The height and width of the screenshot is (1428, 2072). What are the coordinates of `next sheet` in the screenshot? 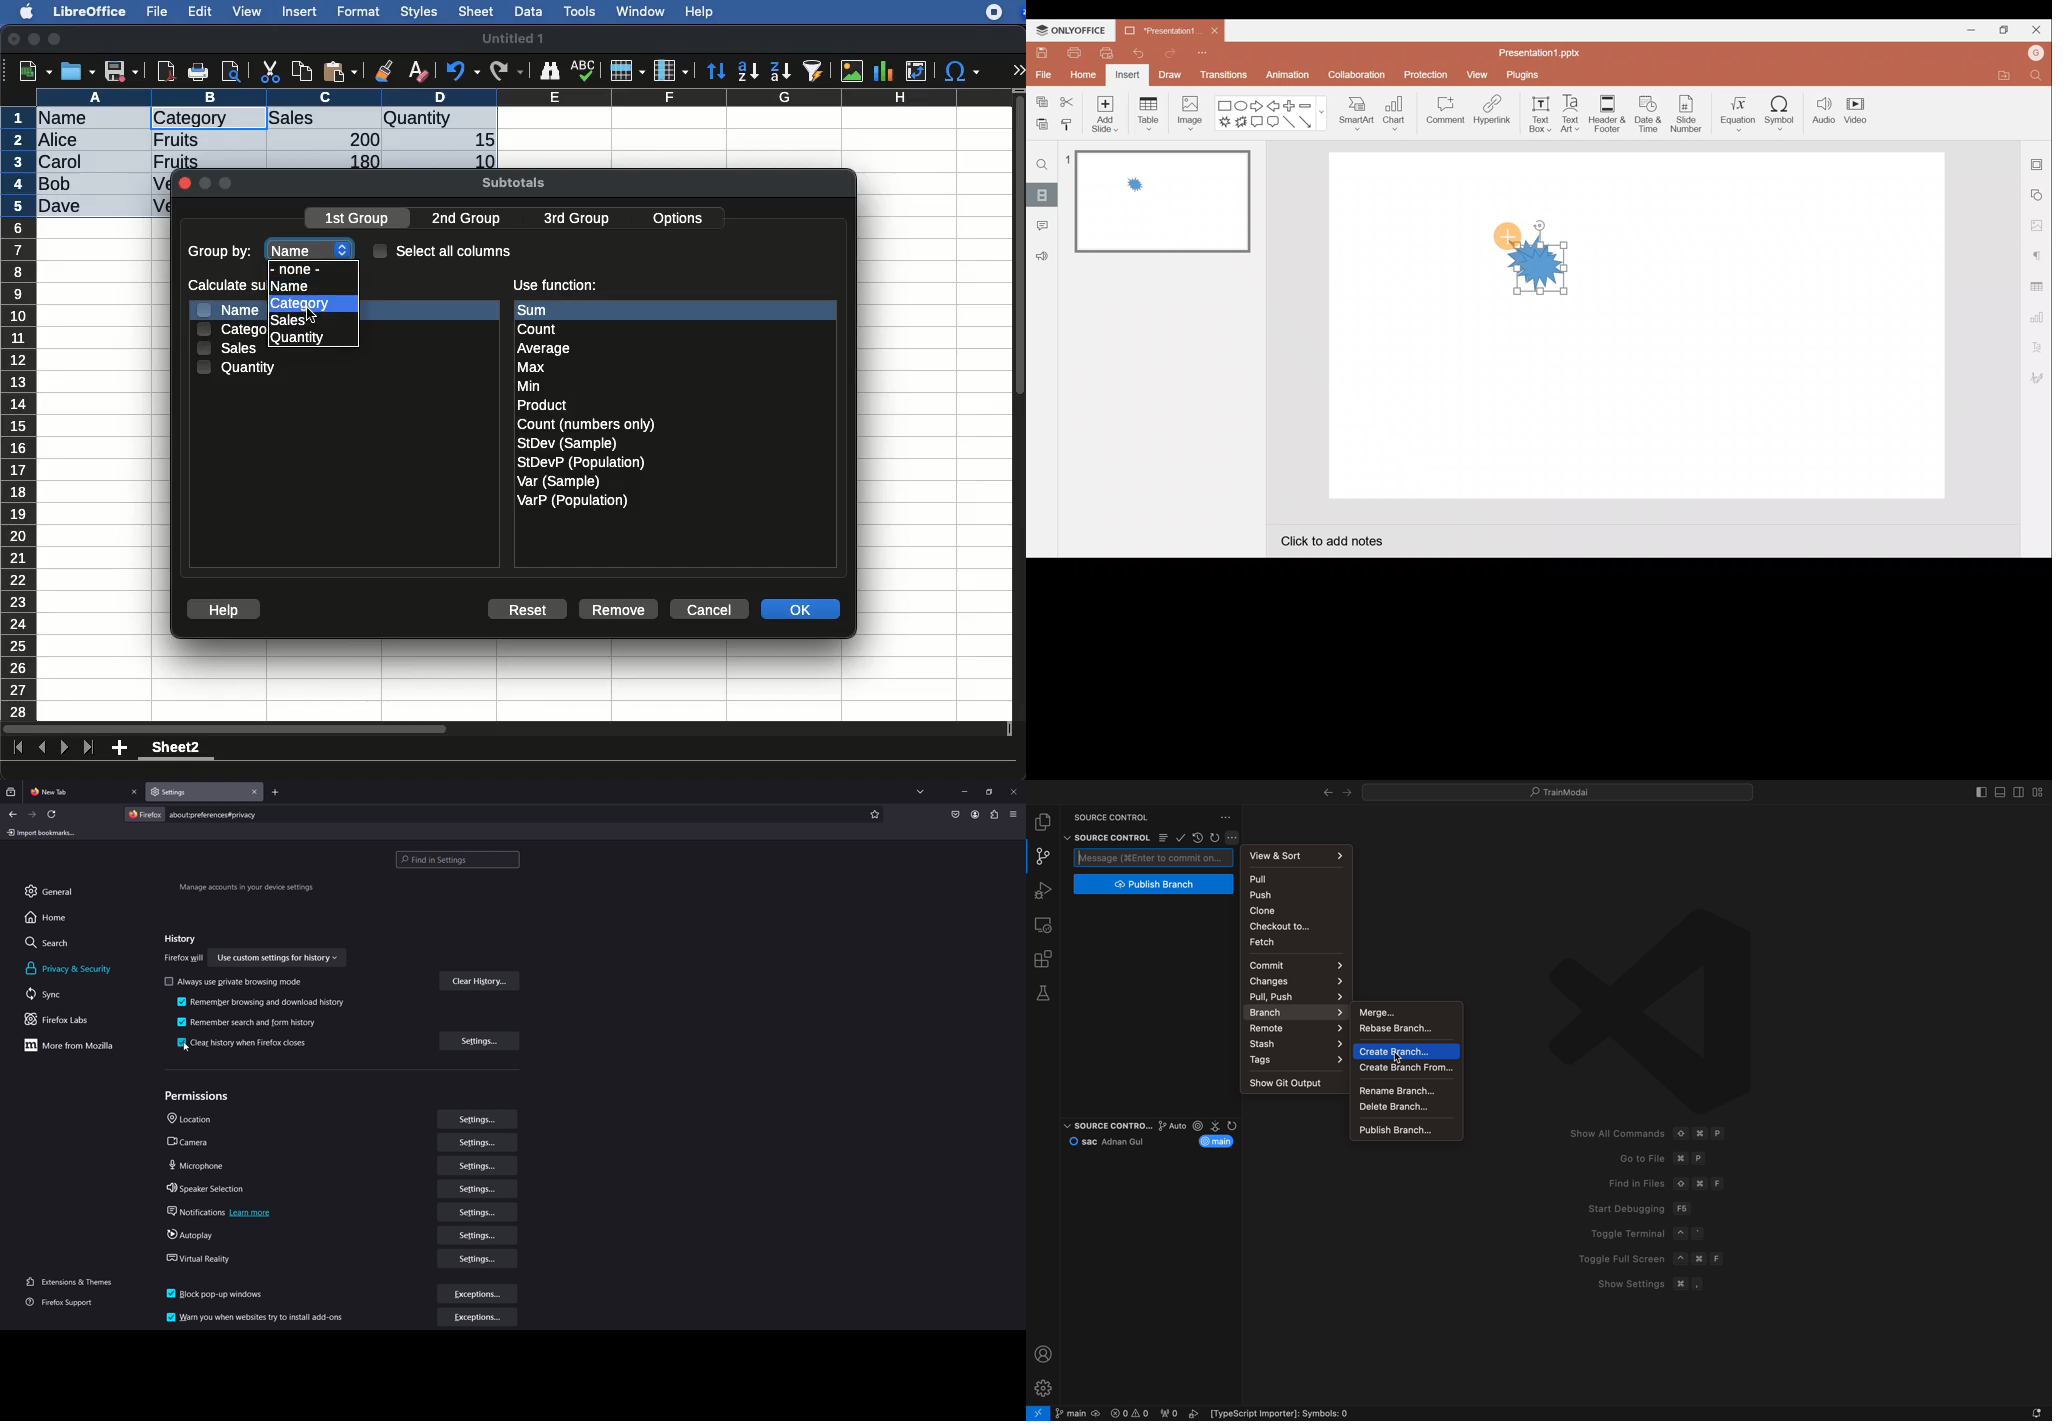 It's located at (62, 749).